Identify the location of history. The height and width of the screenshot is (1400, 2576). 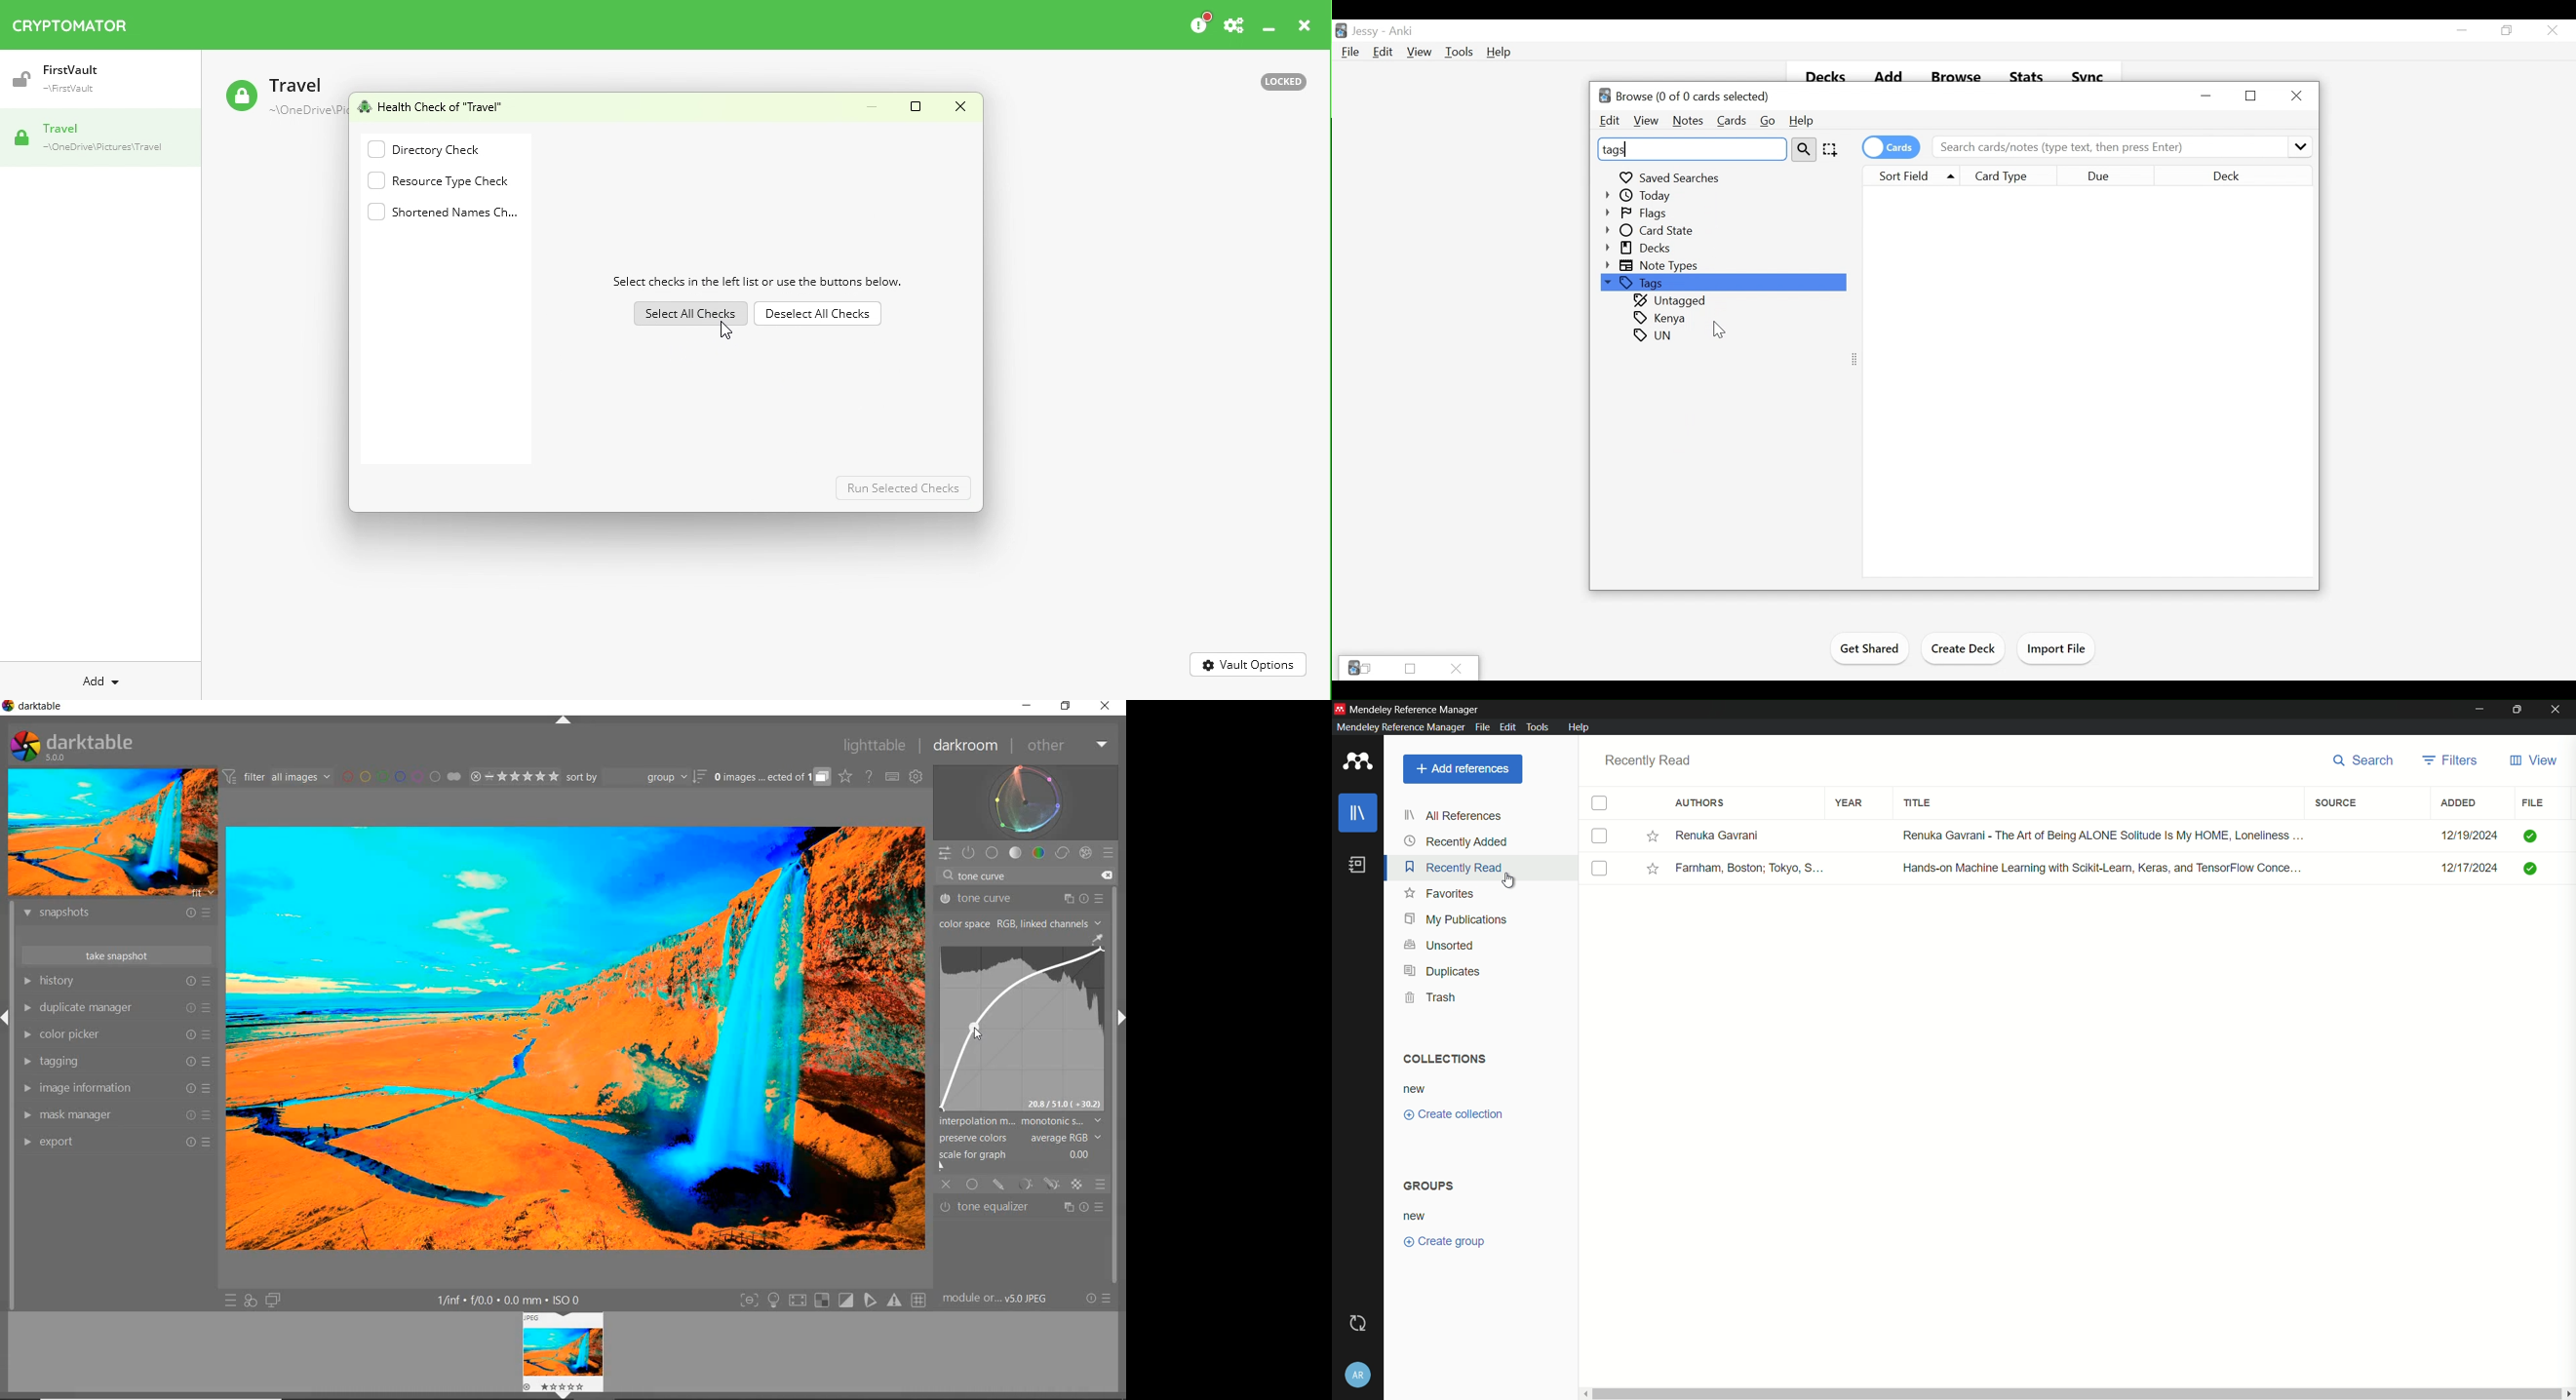
(116, 980).